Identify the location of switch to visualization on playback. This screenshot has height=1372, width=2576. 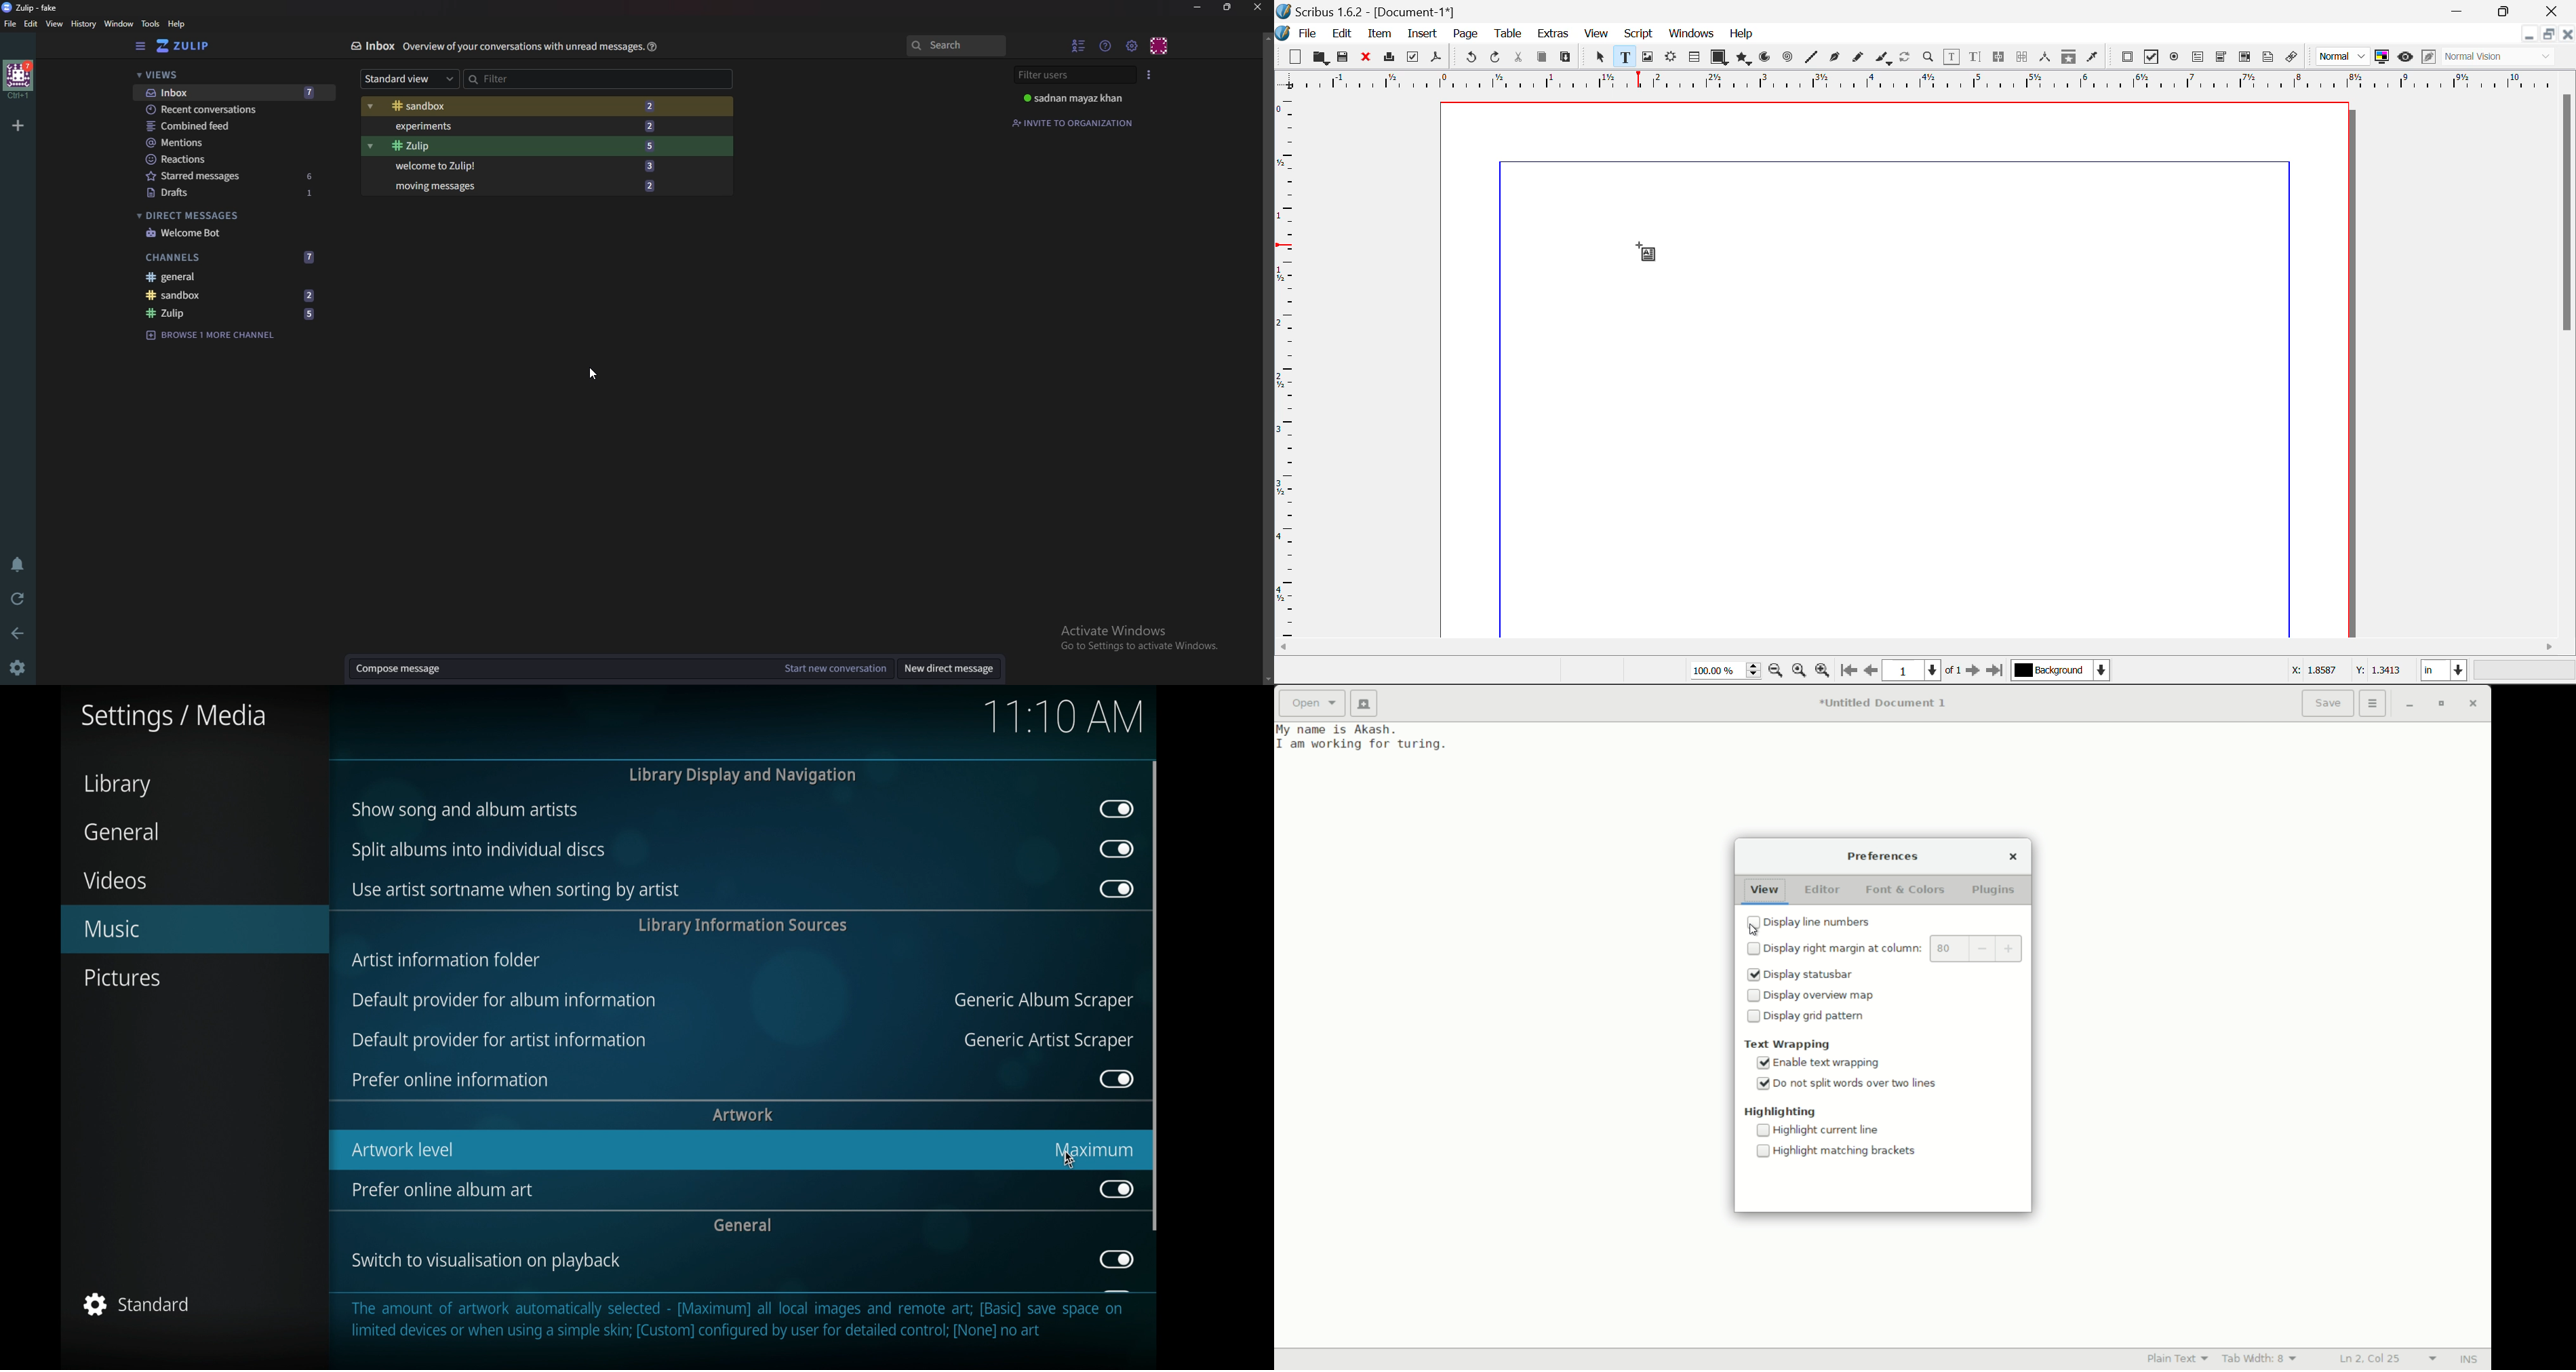
(486, 1260).